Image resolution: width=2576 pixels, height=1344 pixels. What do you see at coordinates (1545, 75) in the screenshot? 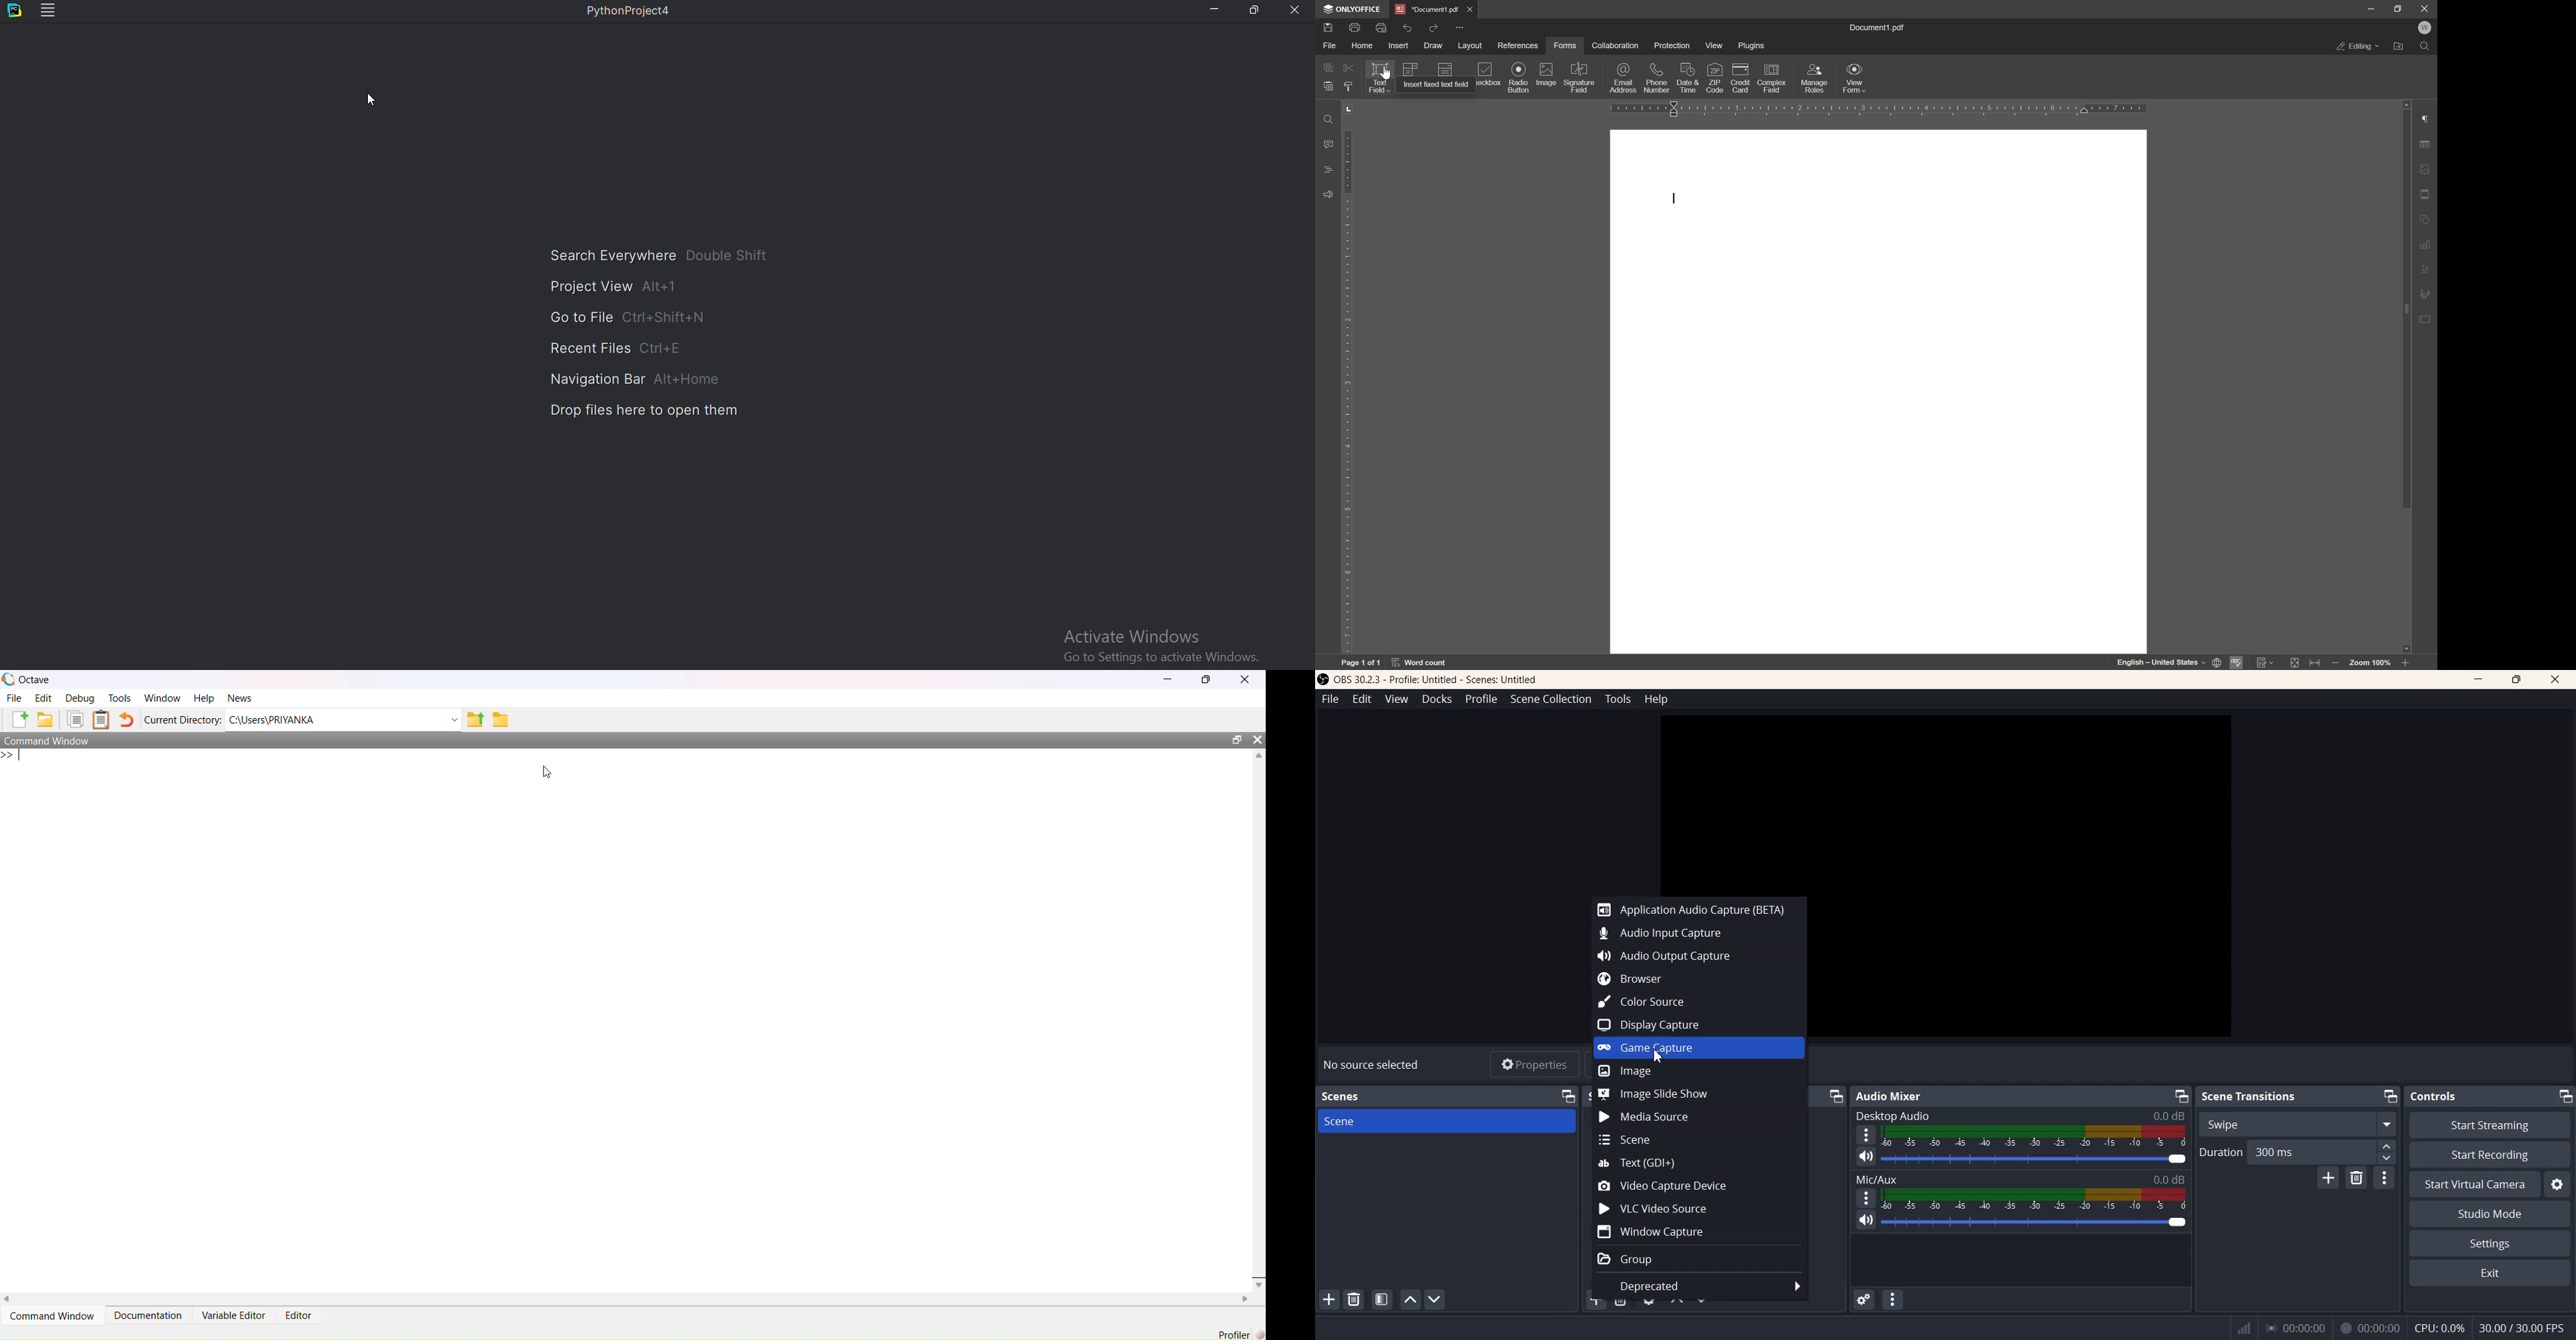
I see `image` at bounding box center [1545, 75].